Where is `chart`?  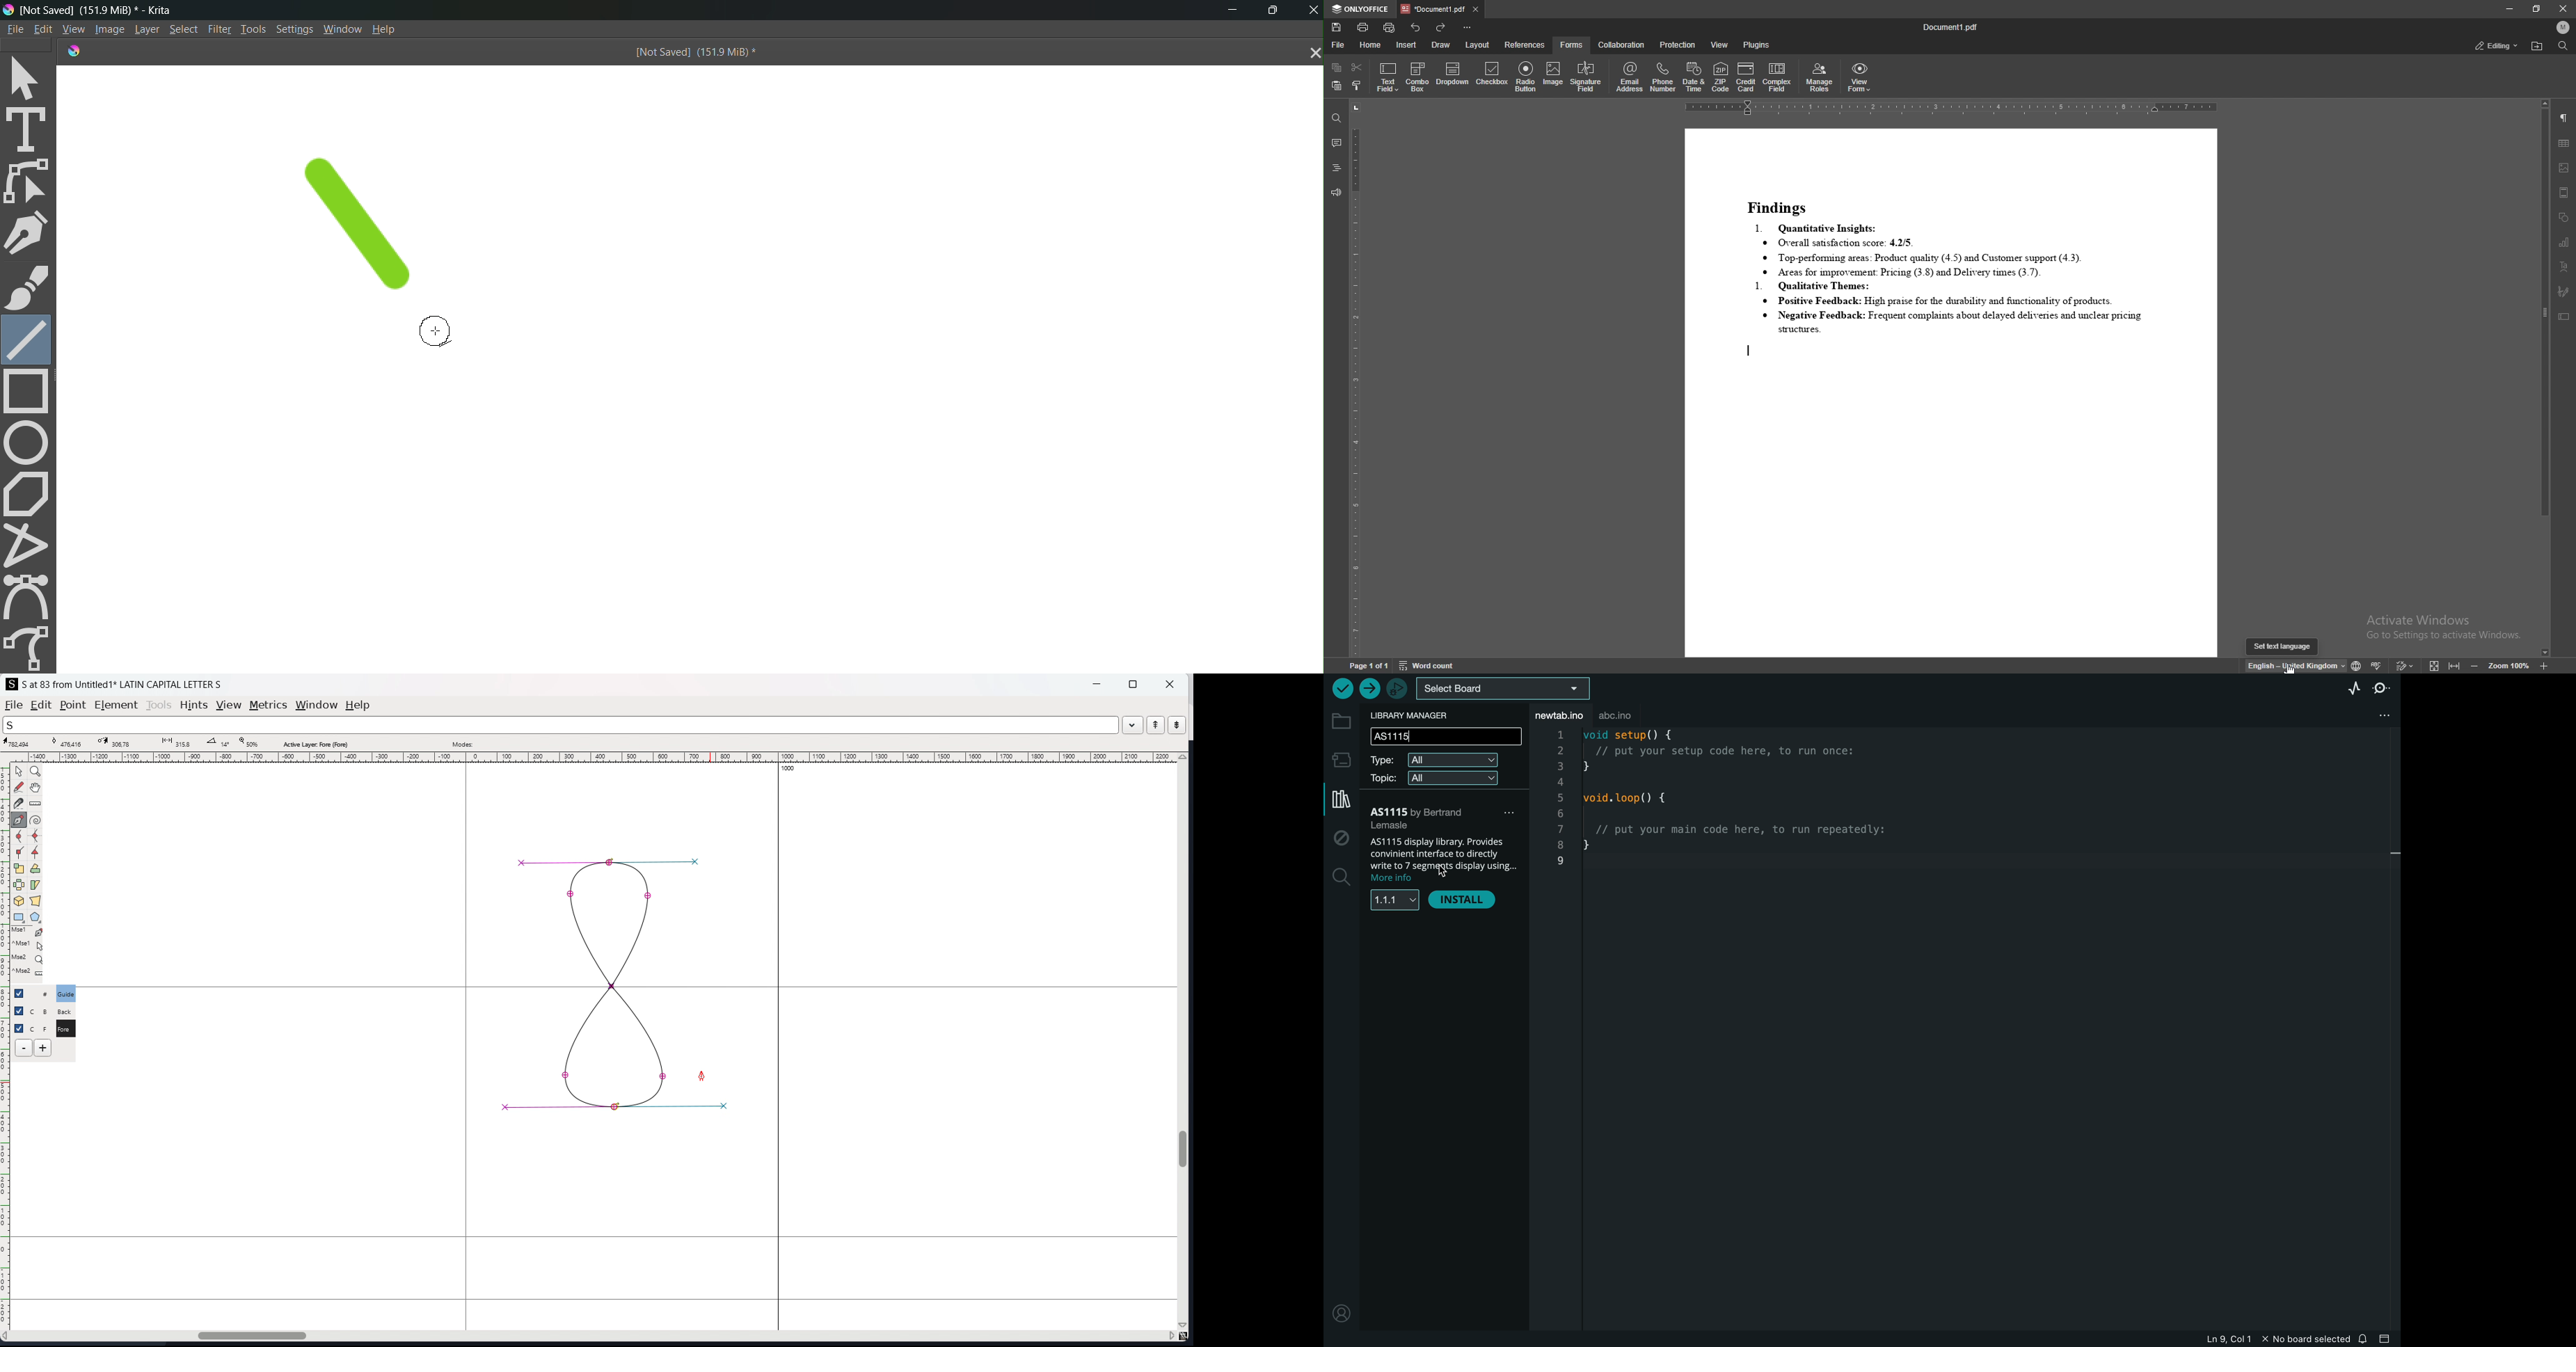
chart is located at coordinates (2566, 242).